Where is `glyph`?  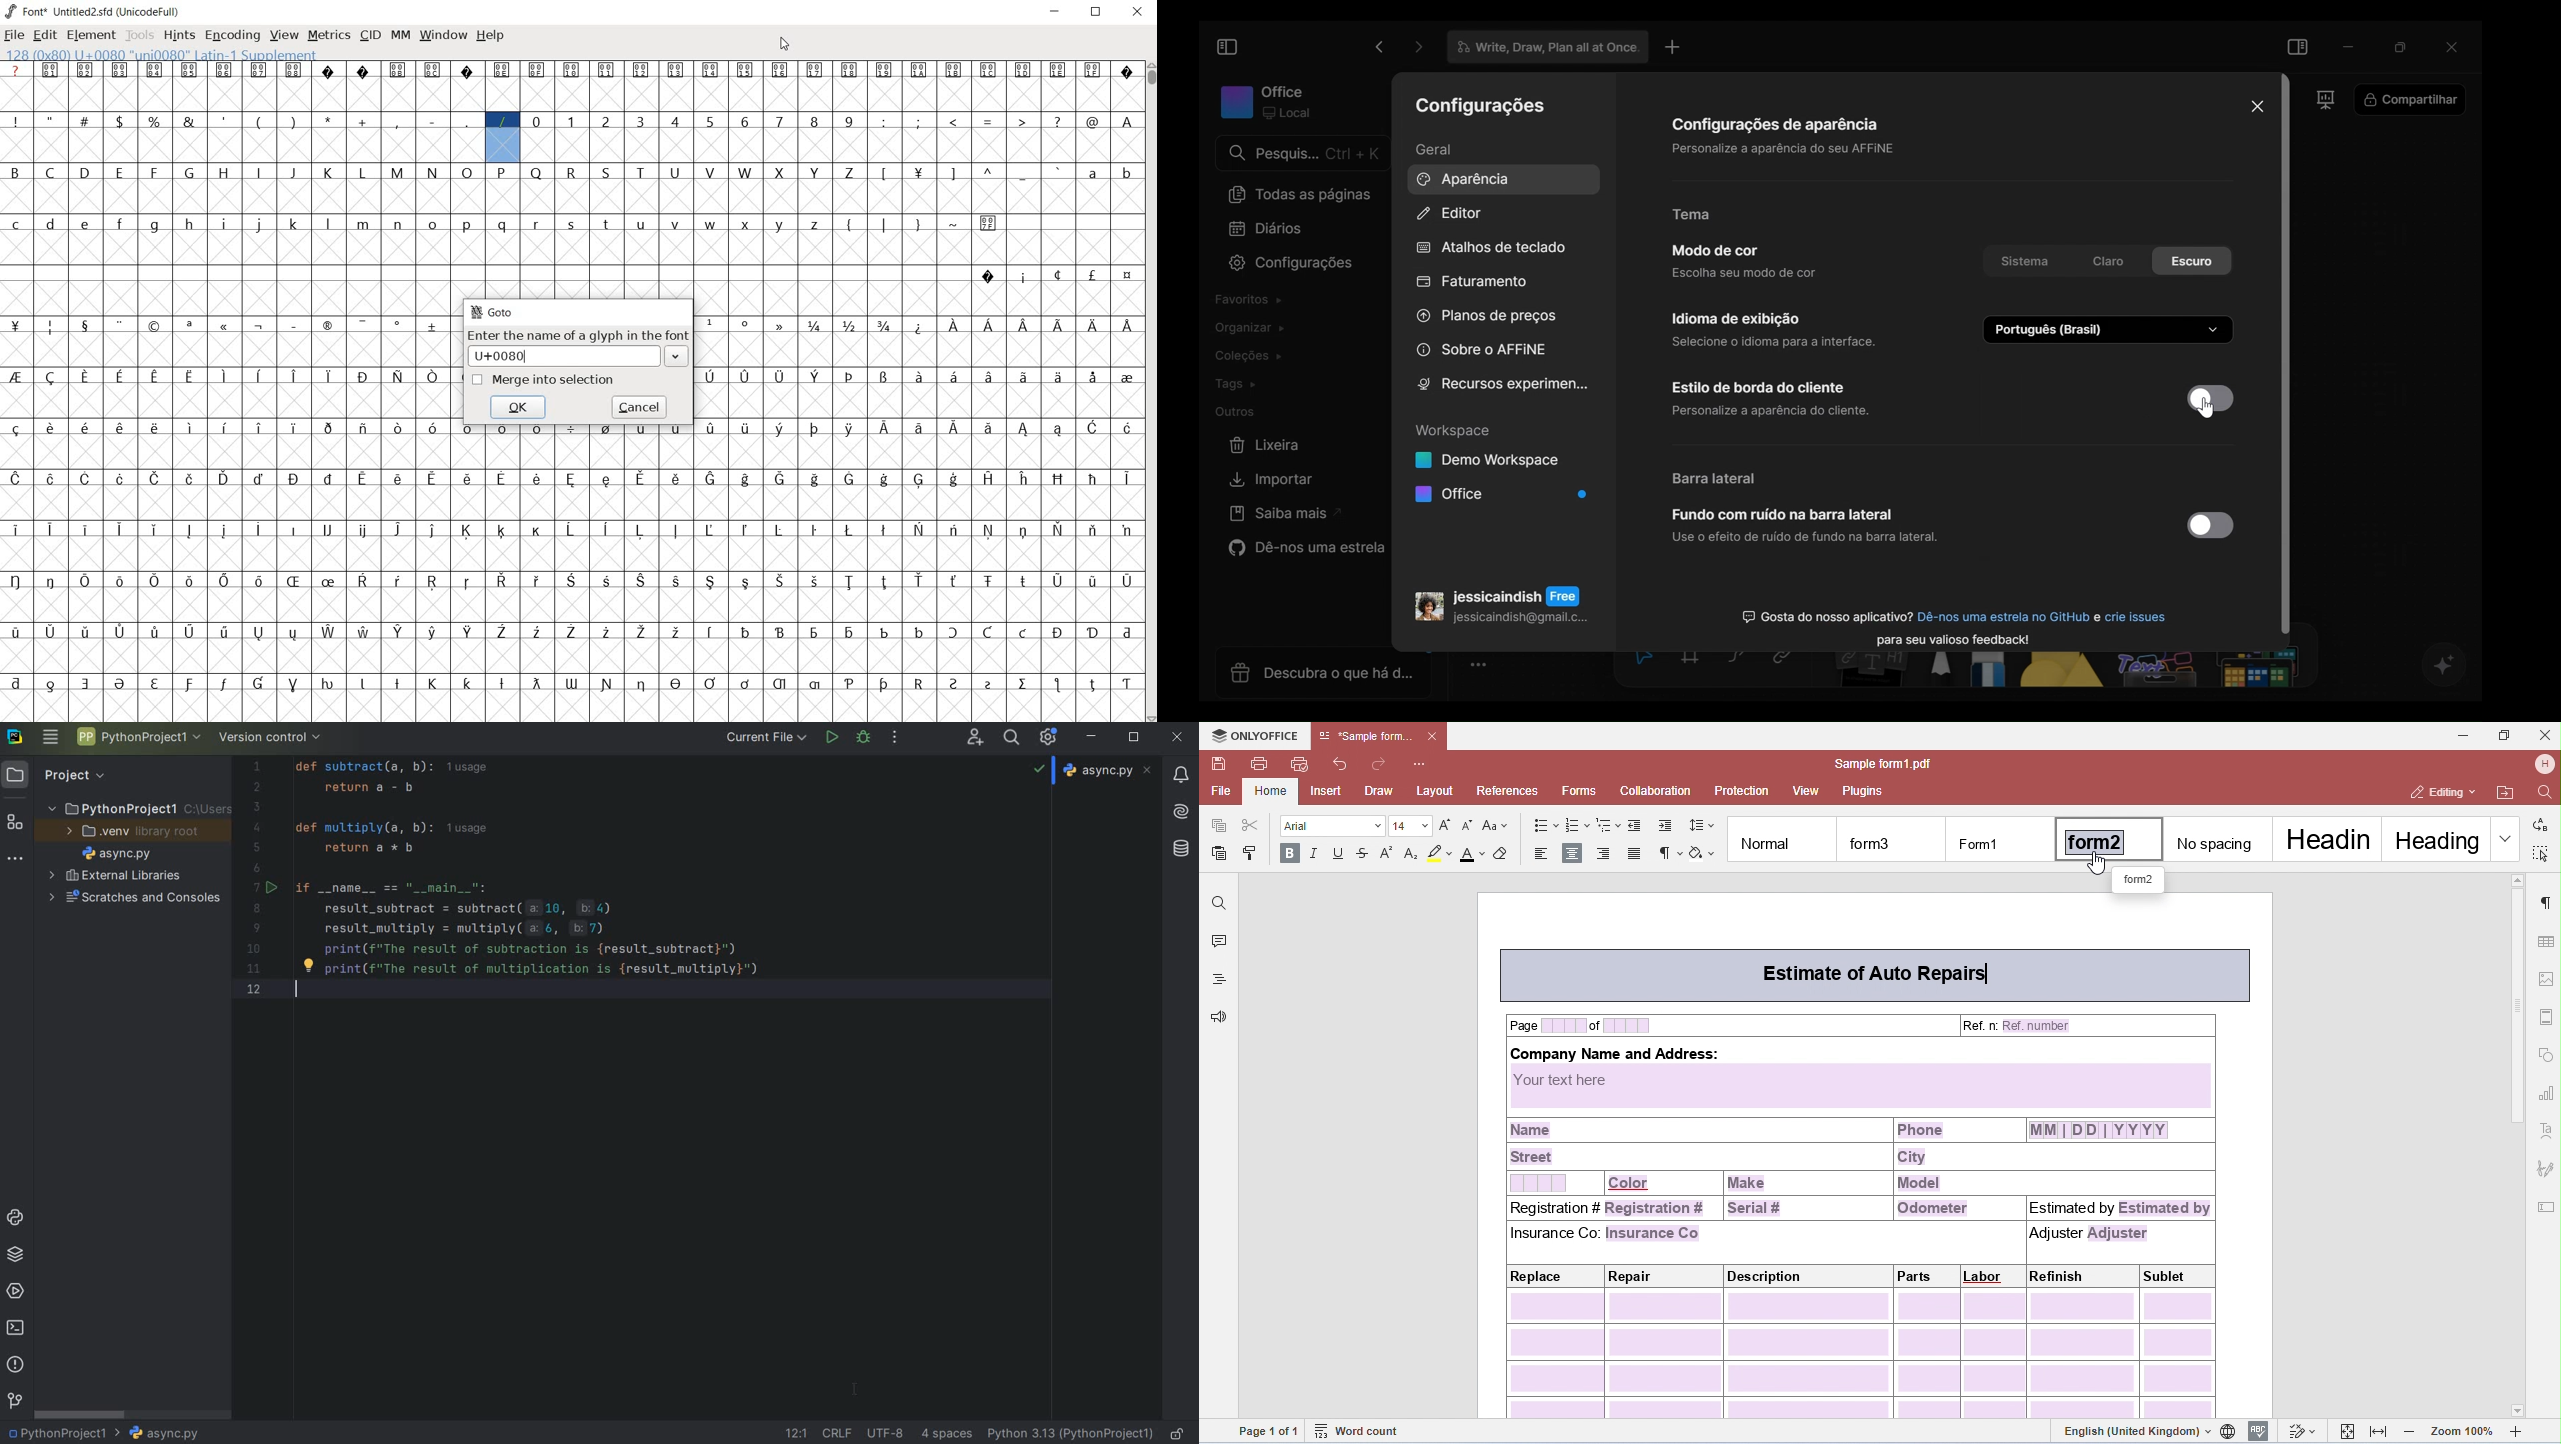
glyph is located at coordinates (189, 121).